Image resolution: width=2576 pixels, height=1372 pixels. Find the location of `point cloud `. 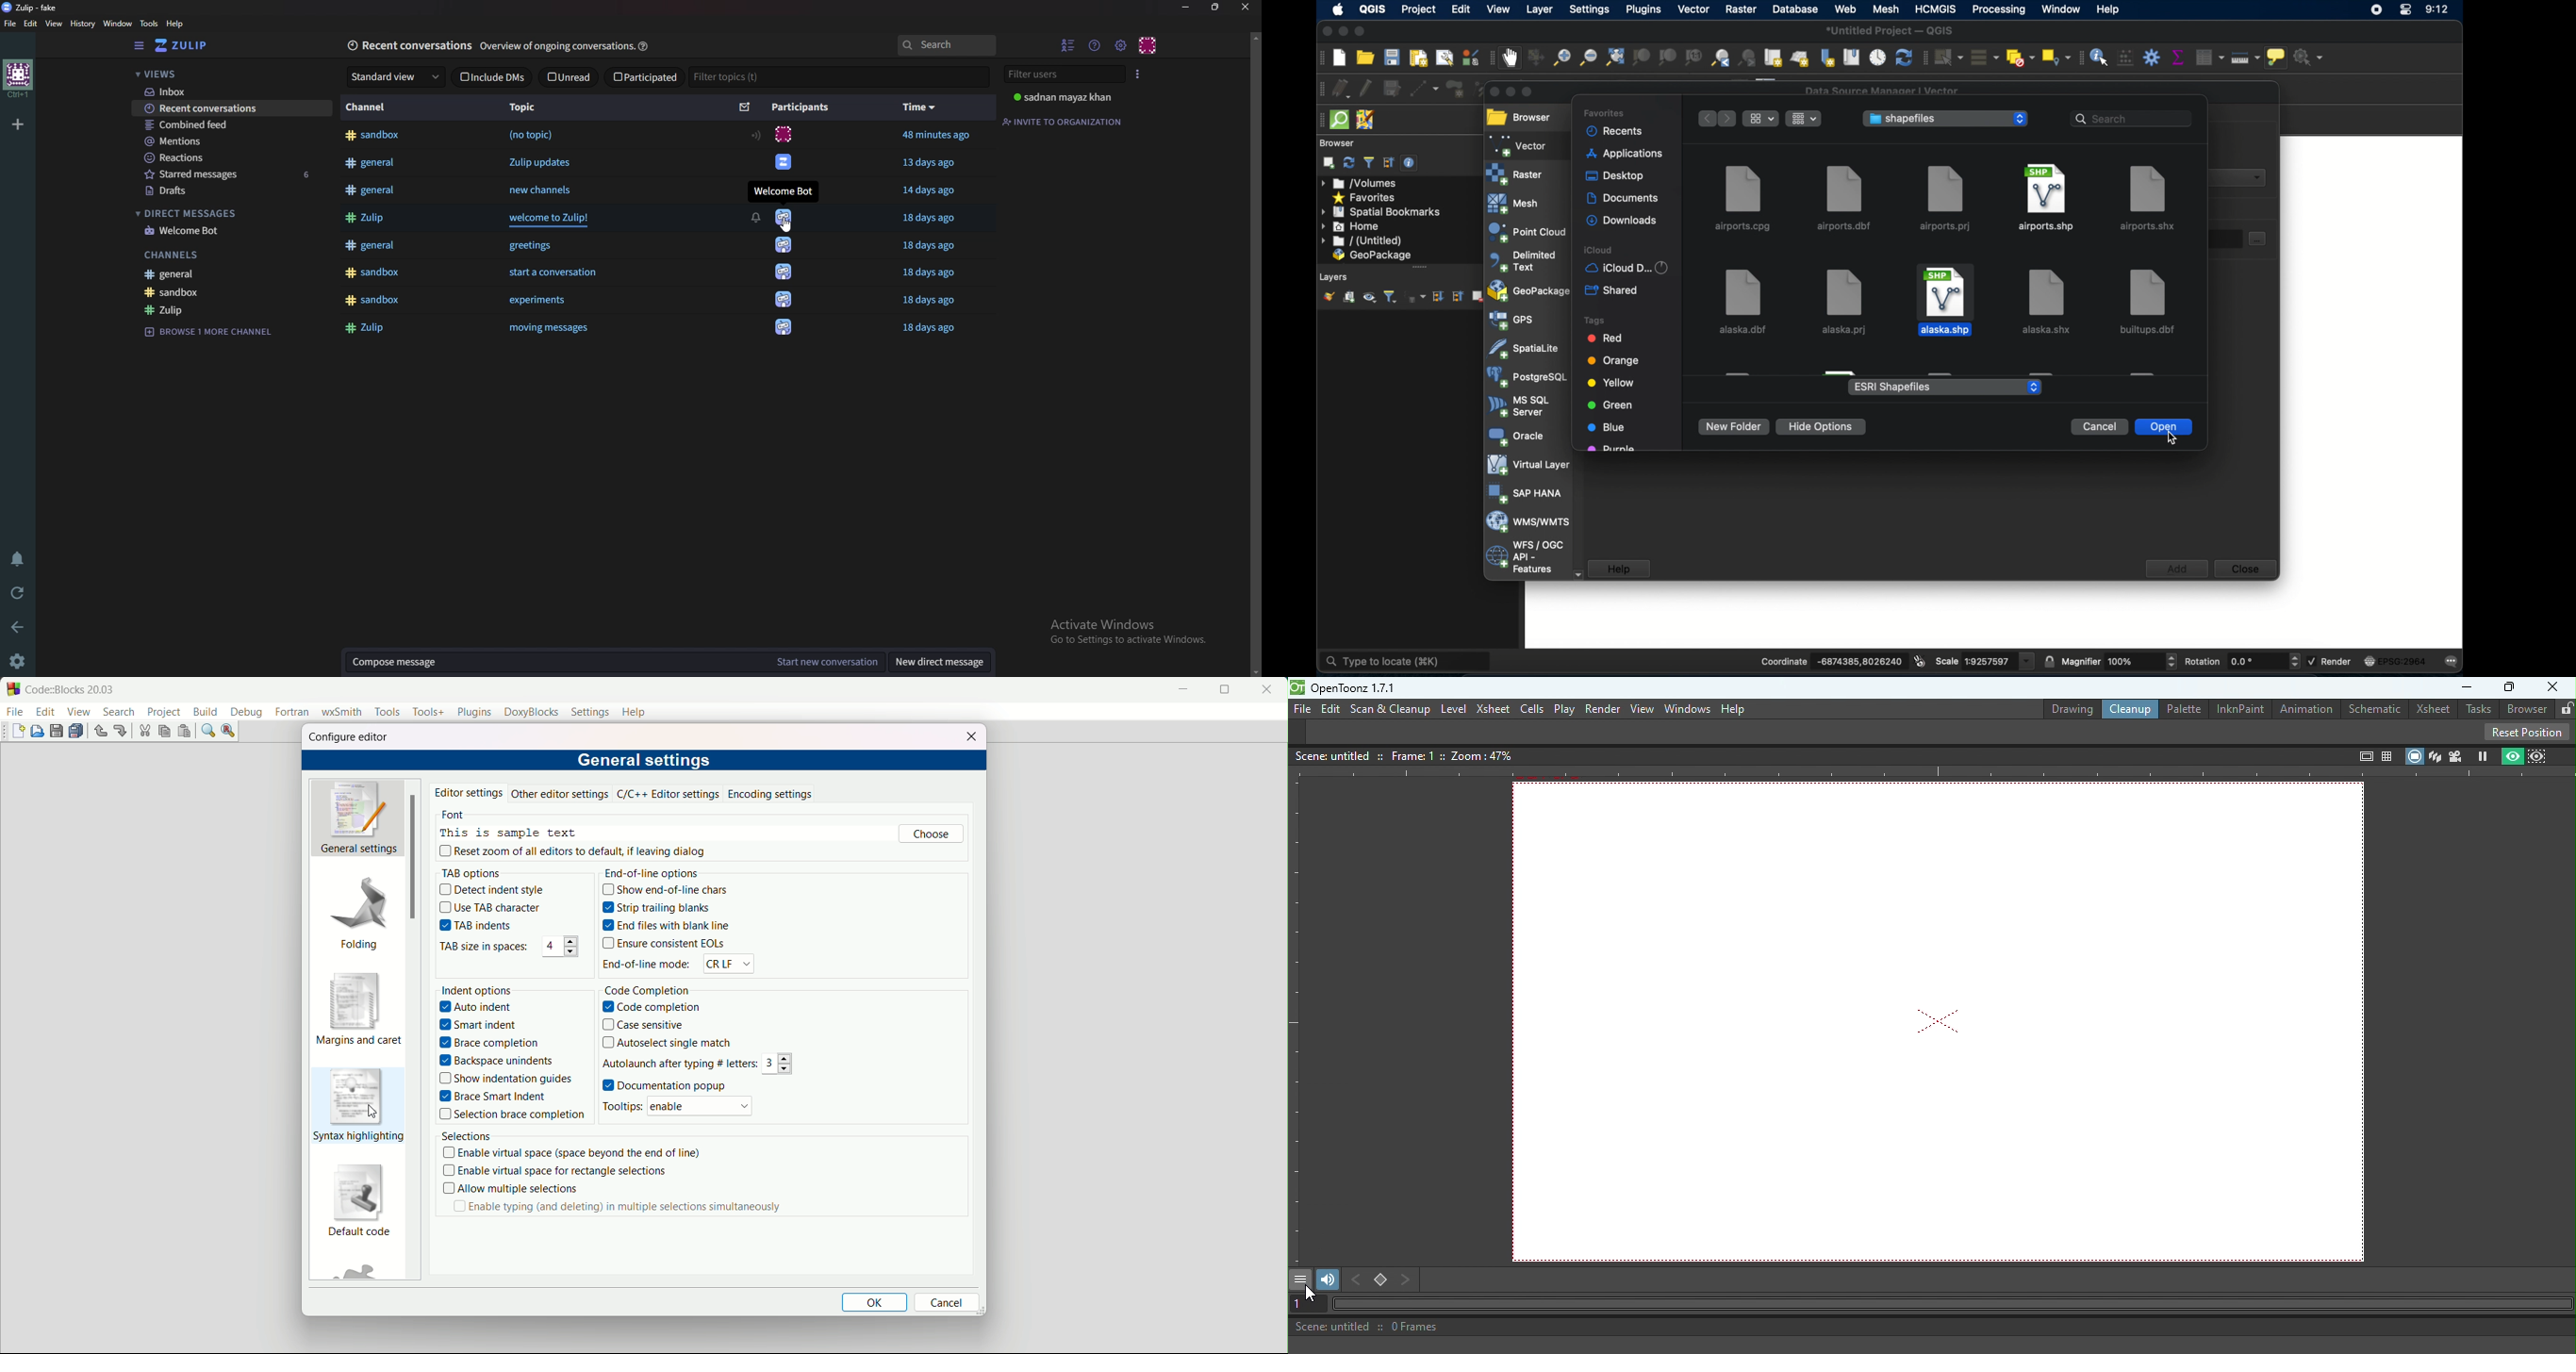

point cloud  is located at coordinates (1526, 232).